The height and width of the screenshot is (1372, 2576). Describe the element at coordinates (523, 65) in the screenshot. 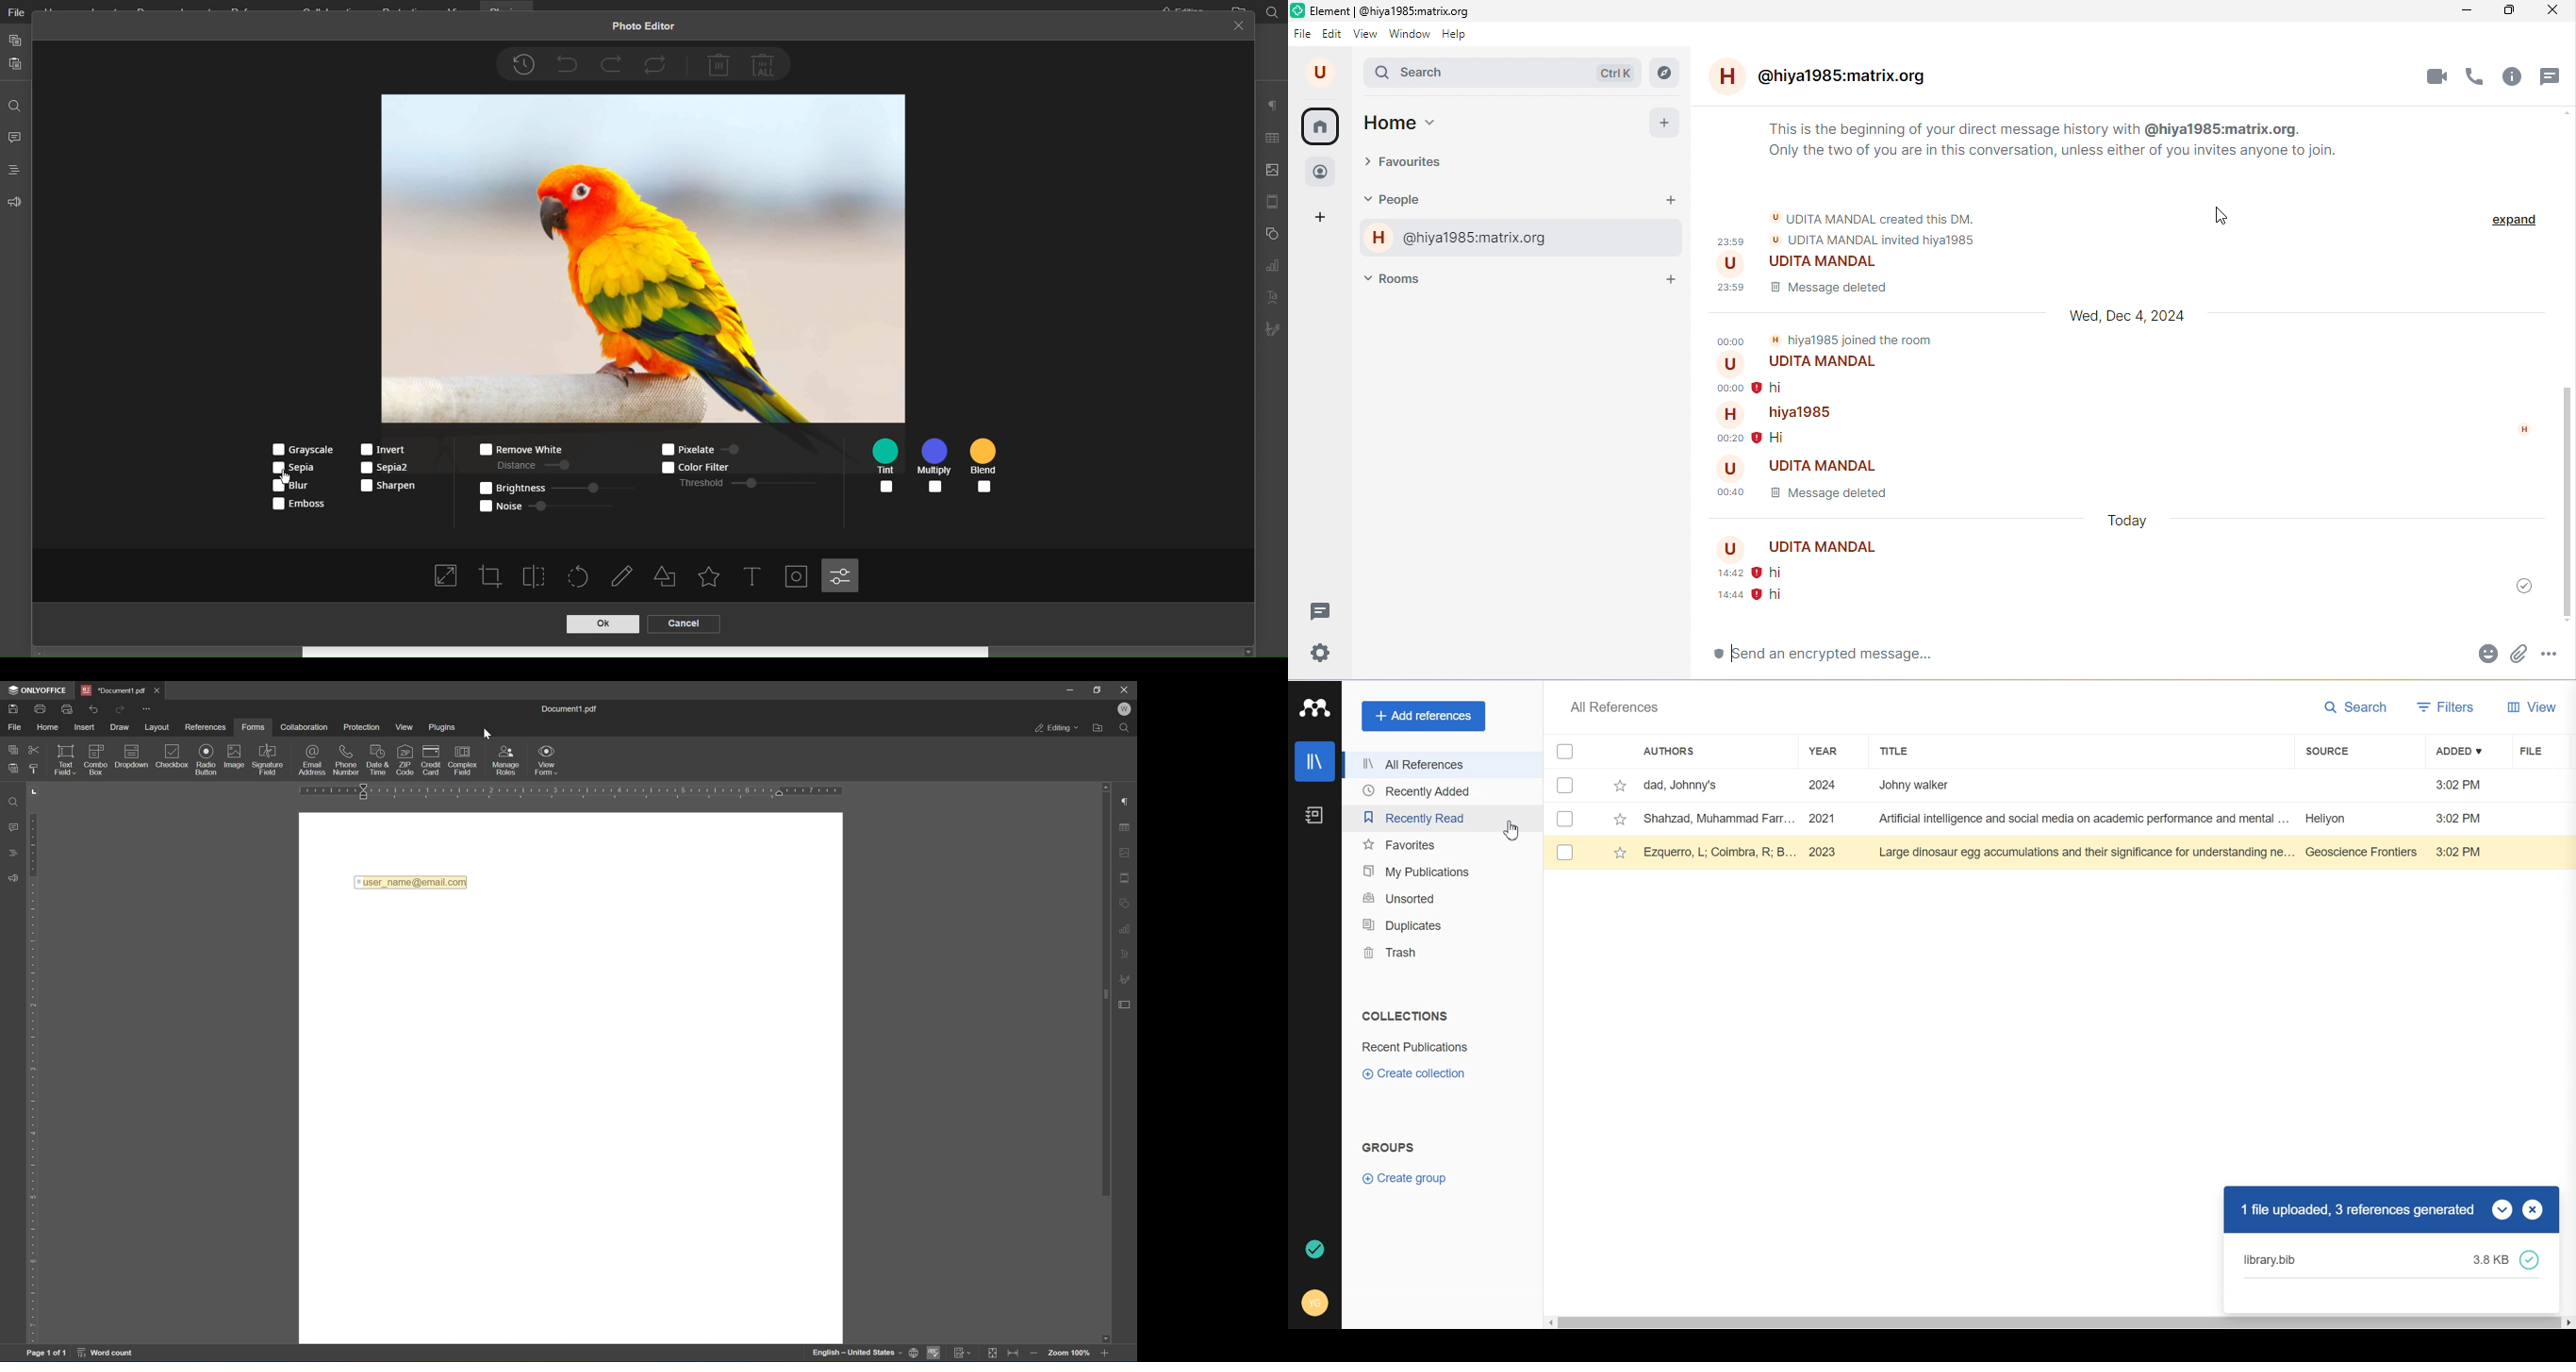

I see `Version` at that location.